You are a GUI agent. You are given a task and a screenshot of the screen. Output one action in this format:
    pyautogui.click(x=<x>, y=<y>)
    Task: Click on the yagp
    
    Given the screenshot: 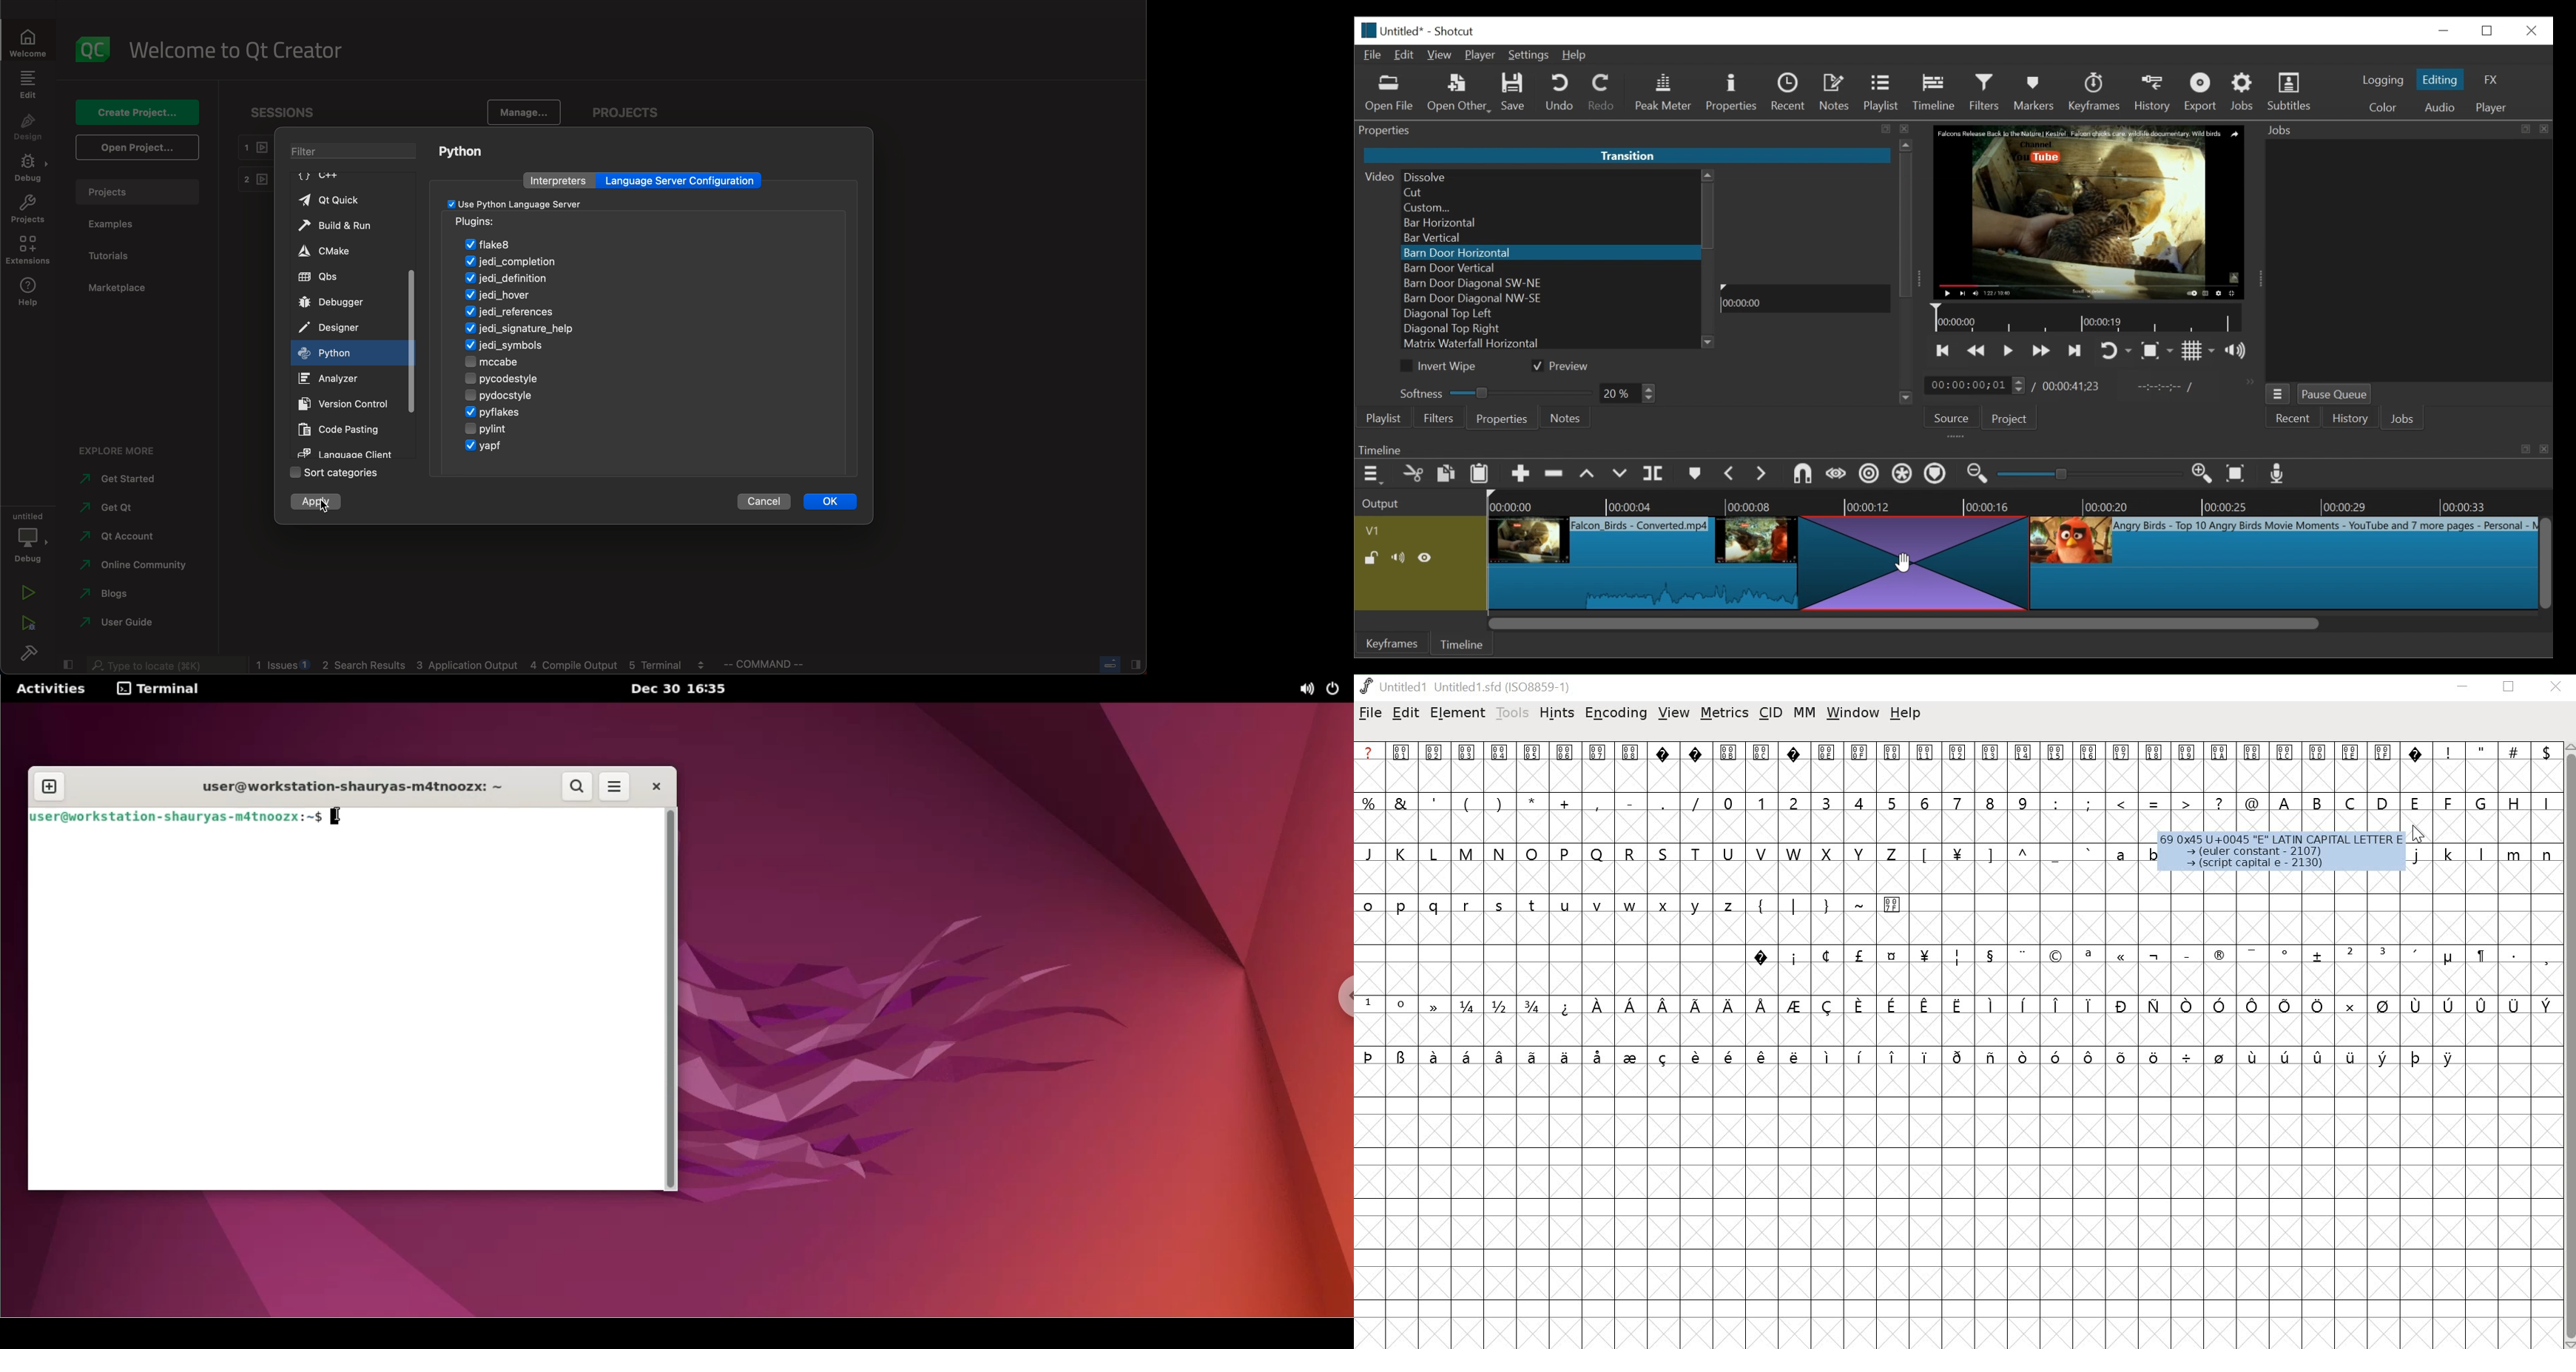 What is the action you would take?
    pyautogui.click(x=490, y=444)
    